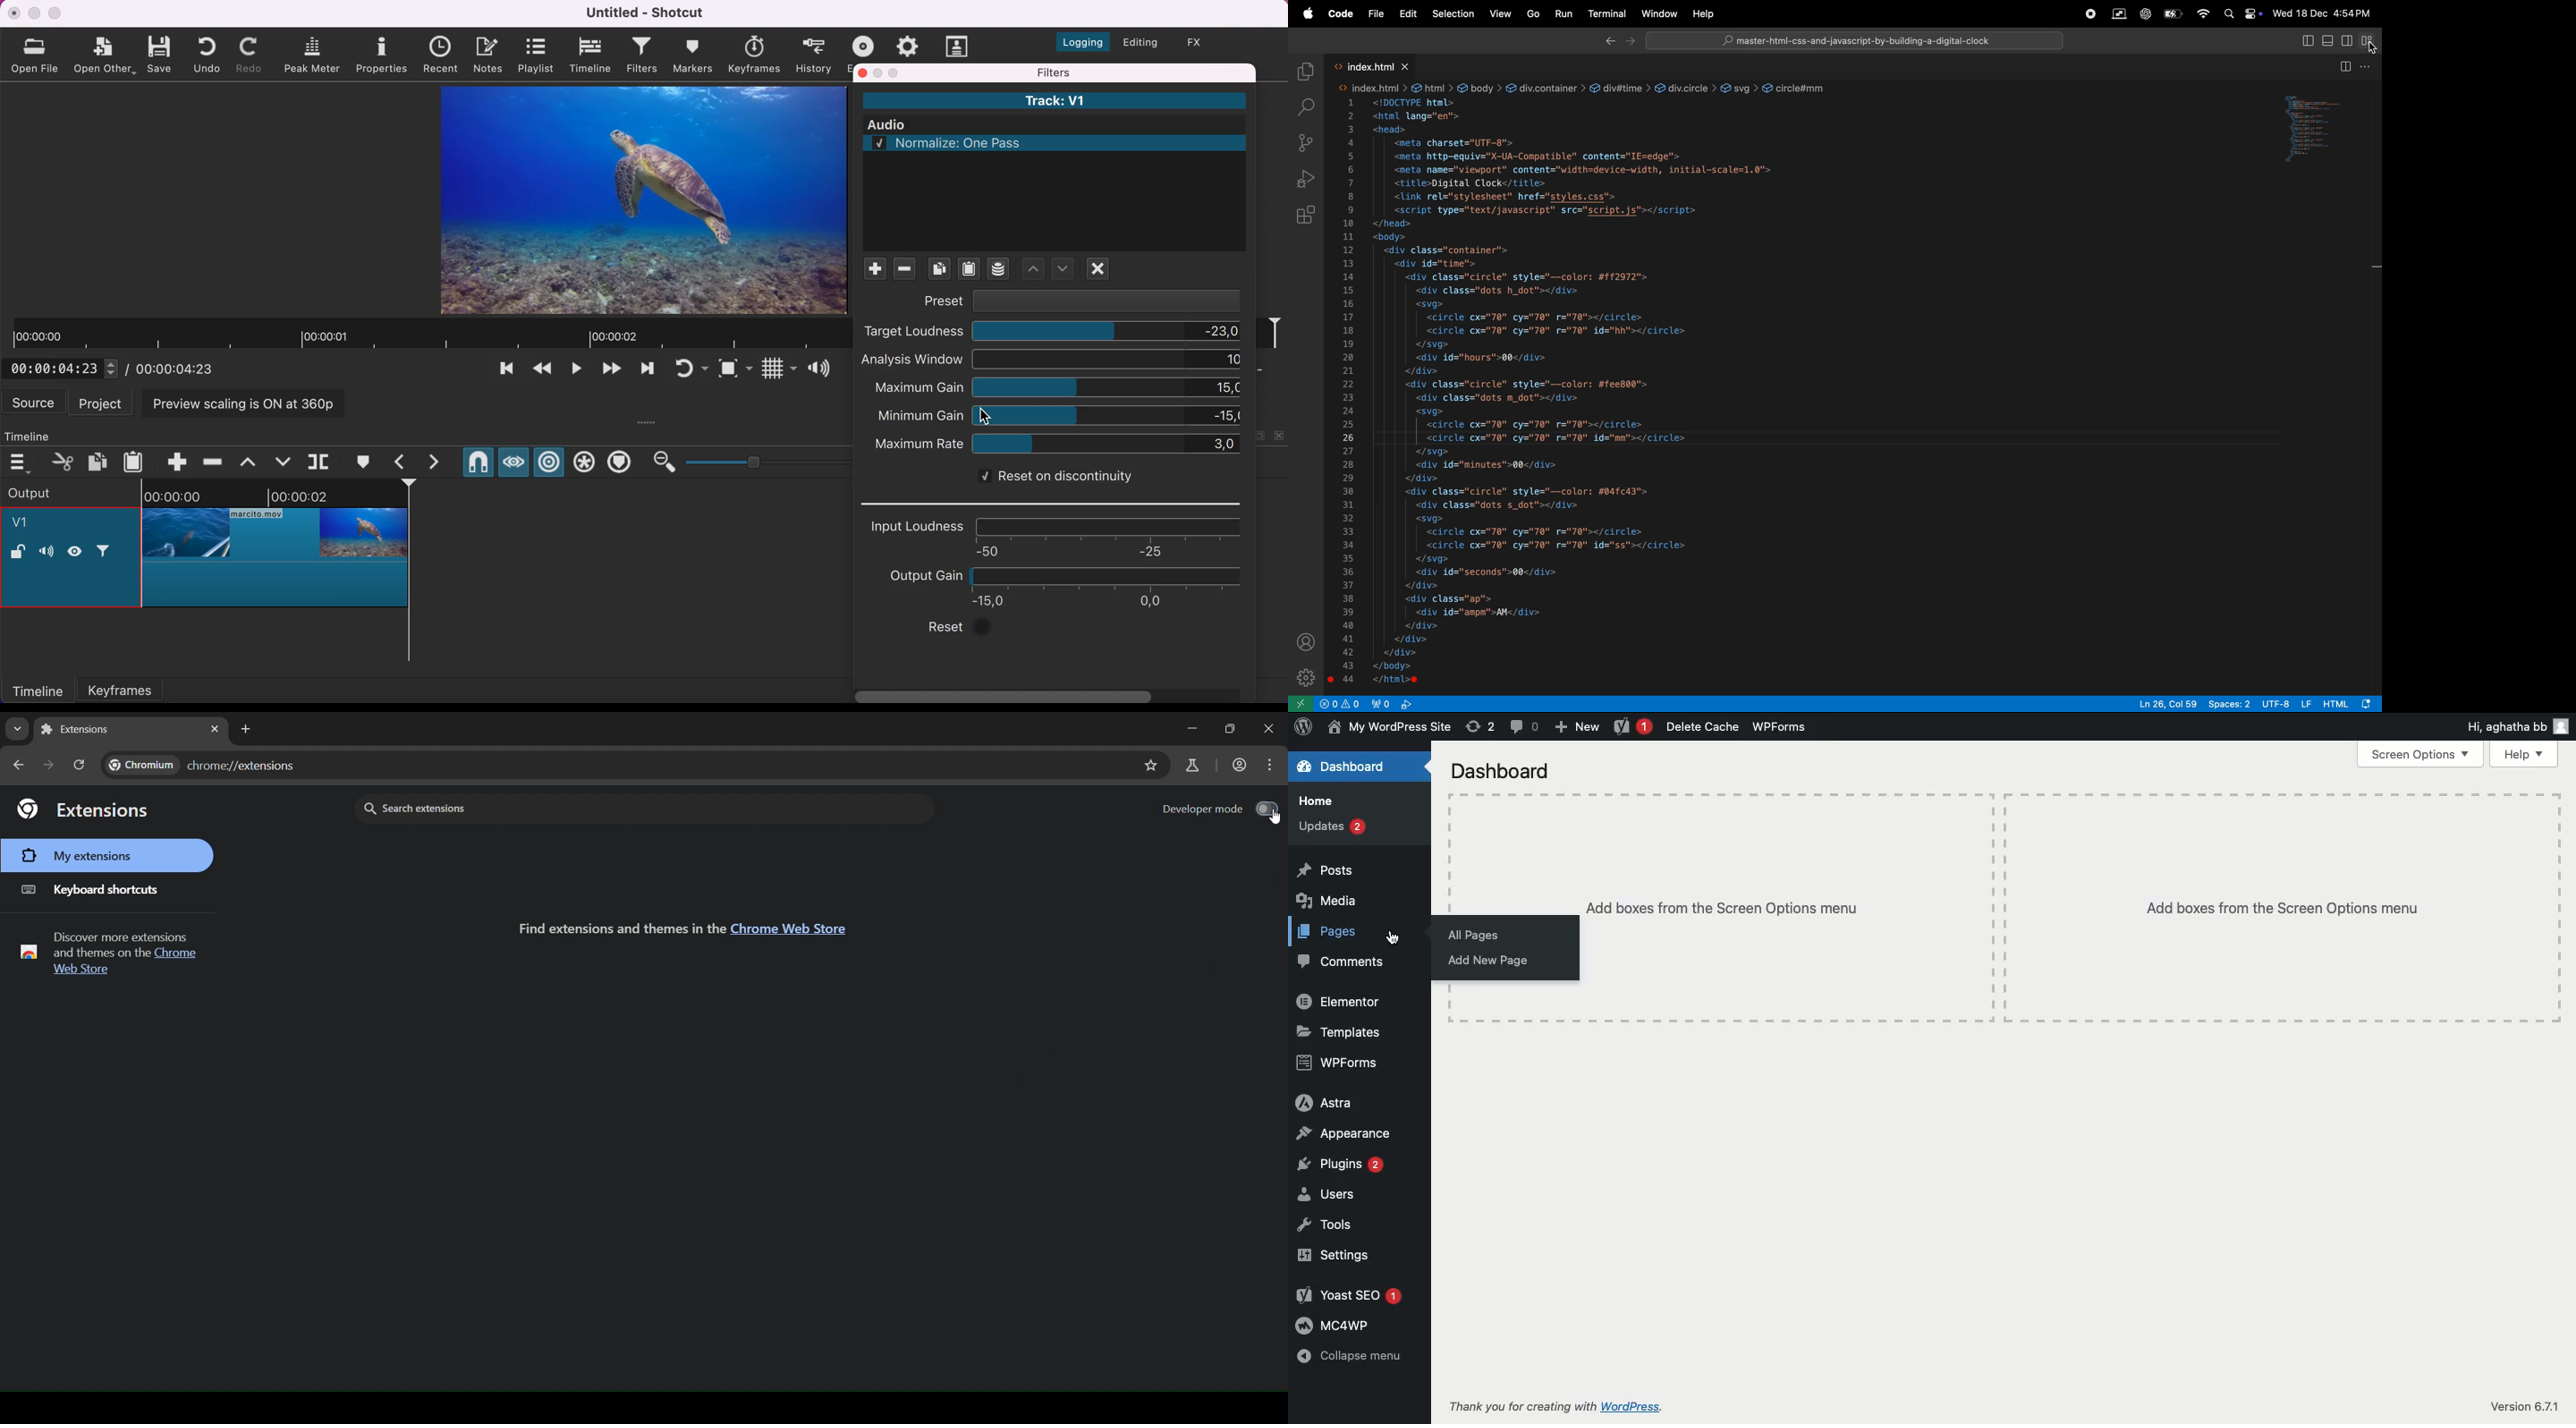 Image resolution: width=2576 pixels, height=1428 pixels. I want to click on timeline menu, so click(23, 463).